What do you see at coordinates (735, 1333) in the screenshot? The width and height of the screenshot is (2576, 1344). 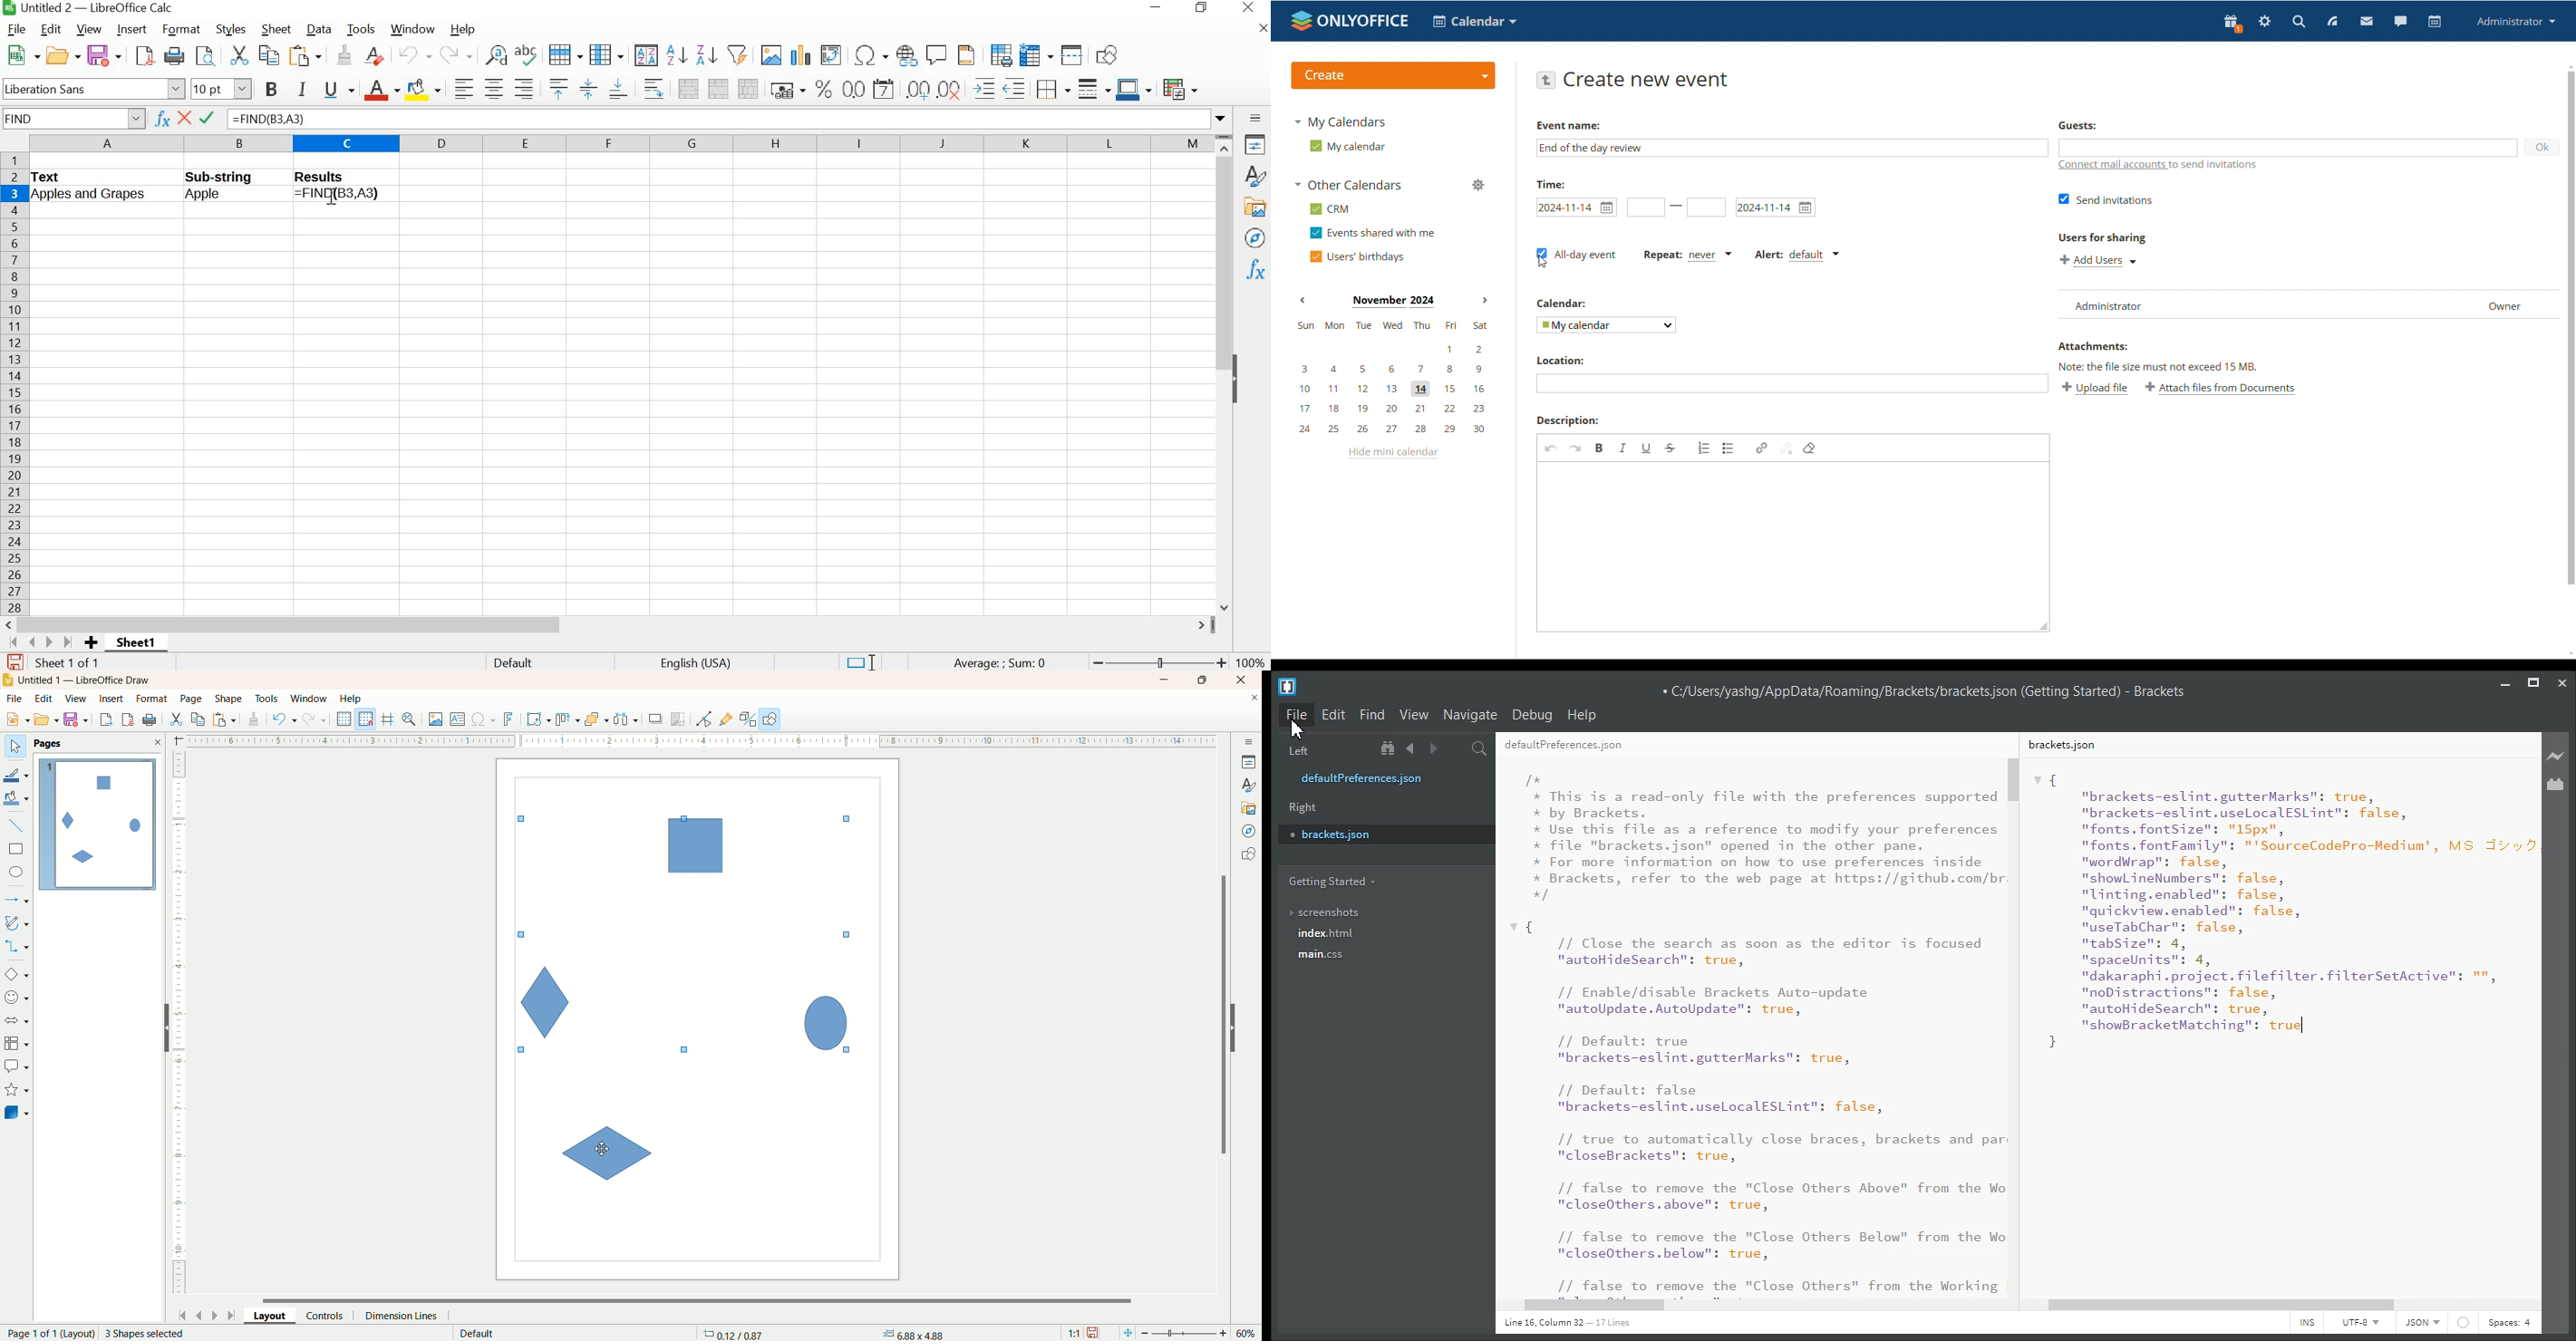 I see `coordinates` at bounding box center [735, 1333].